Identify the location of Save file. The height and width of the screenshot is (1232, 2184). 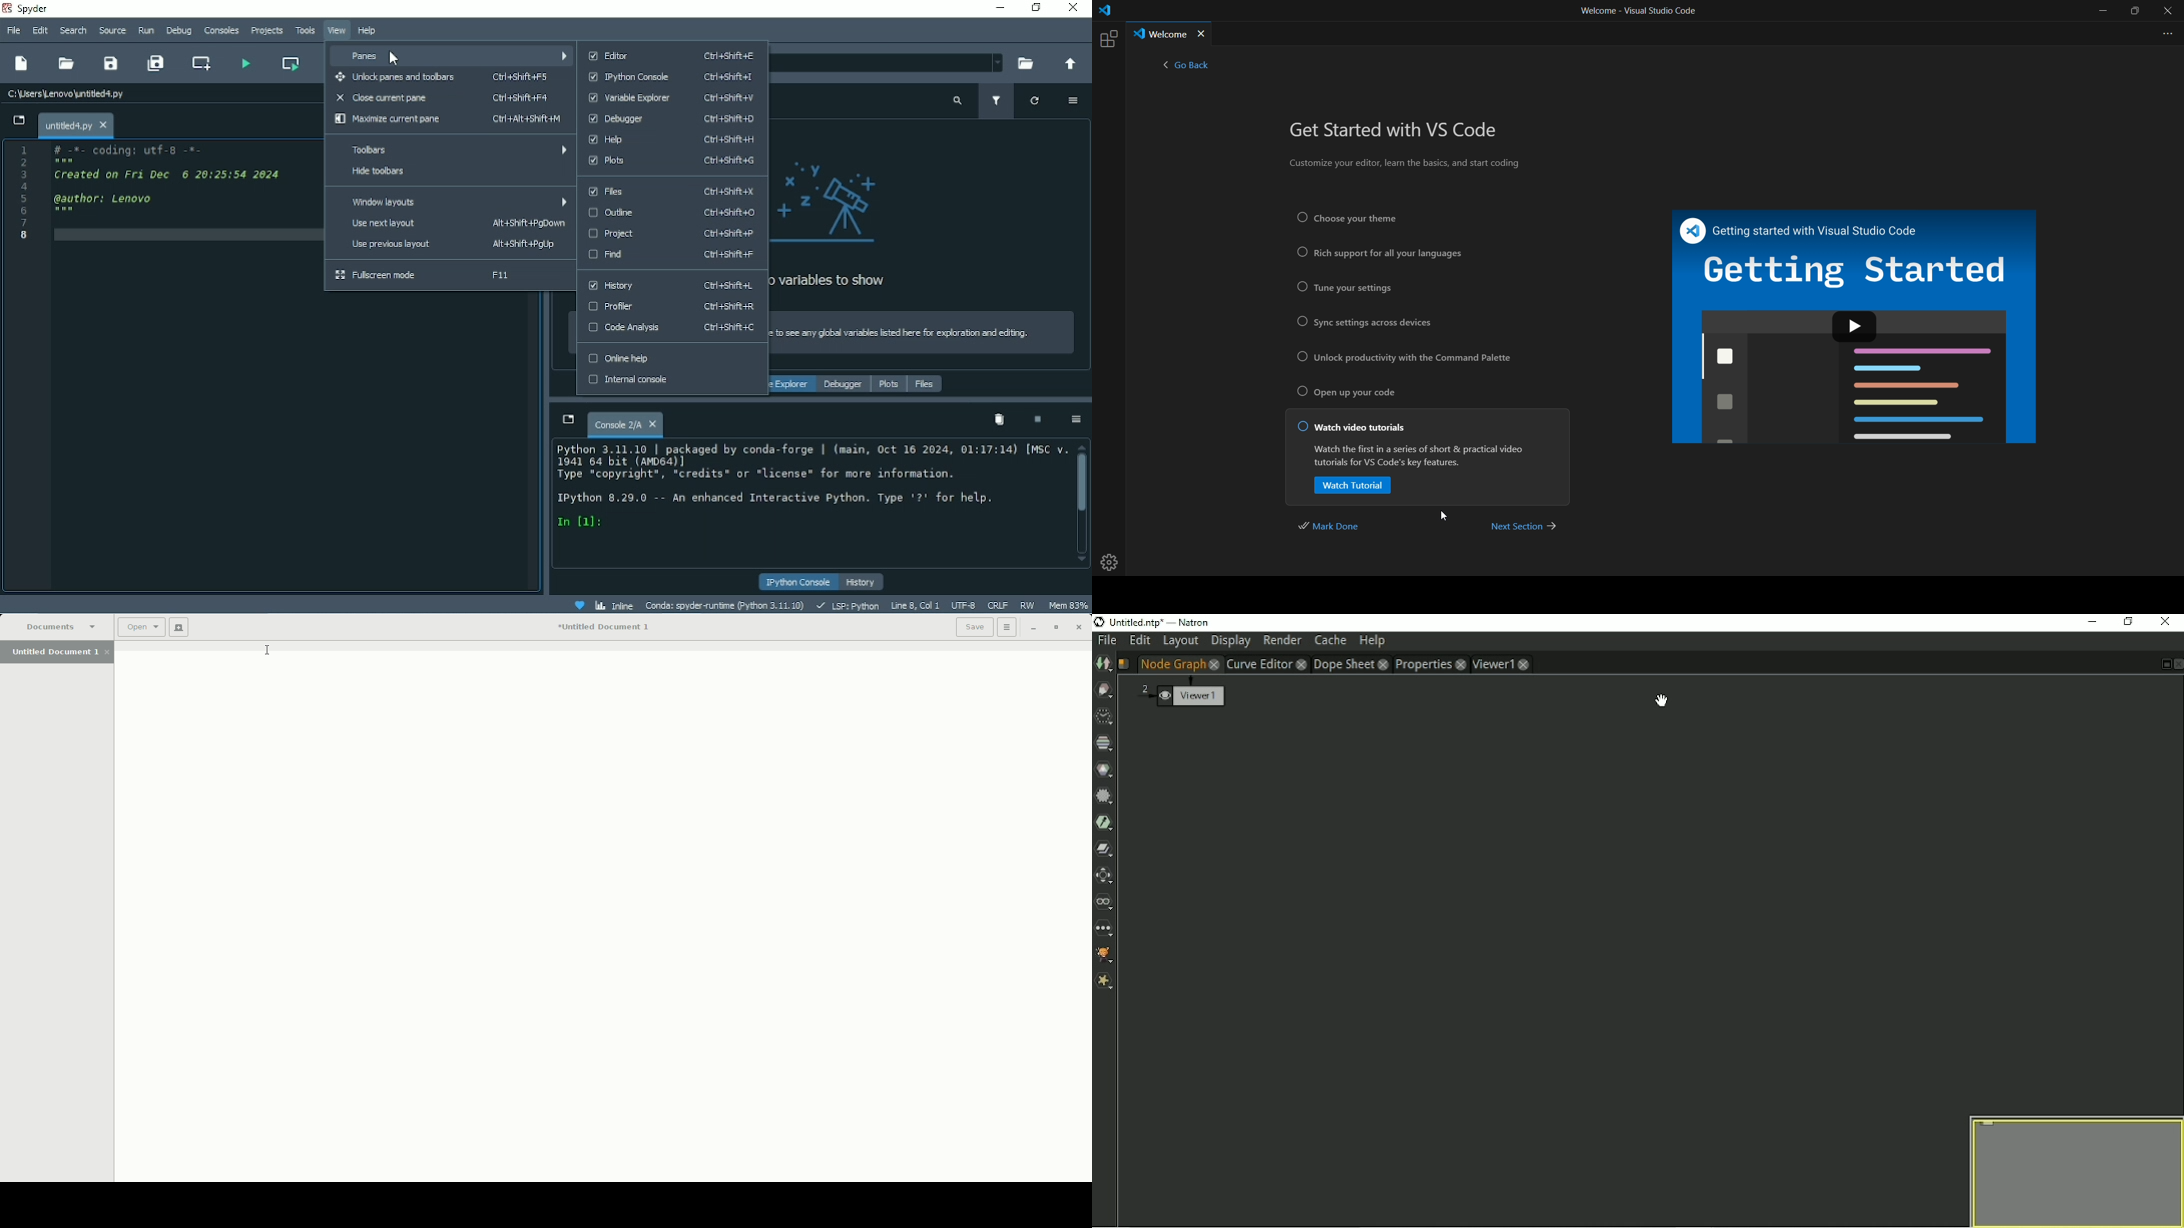
(112, 63).